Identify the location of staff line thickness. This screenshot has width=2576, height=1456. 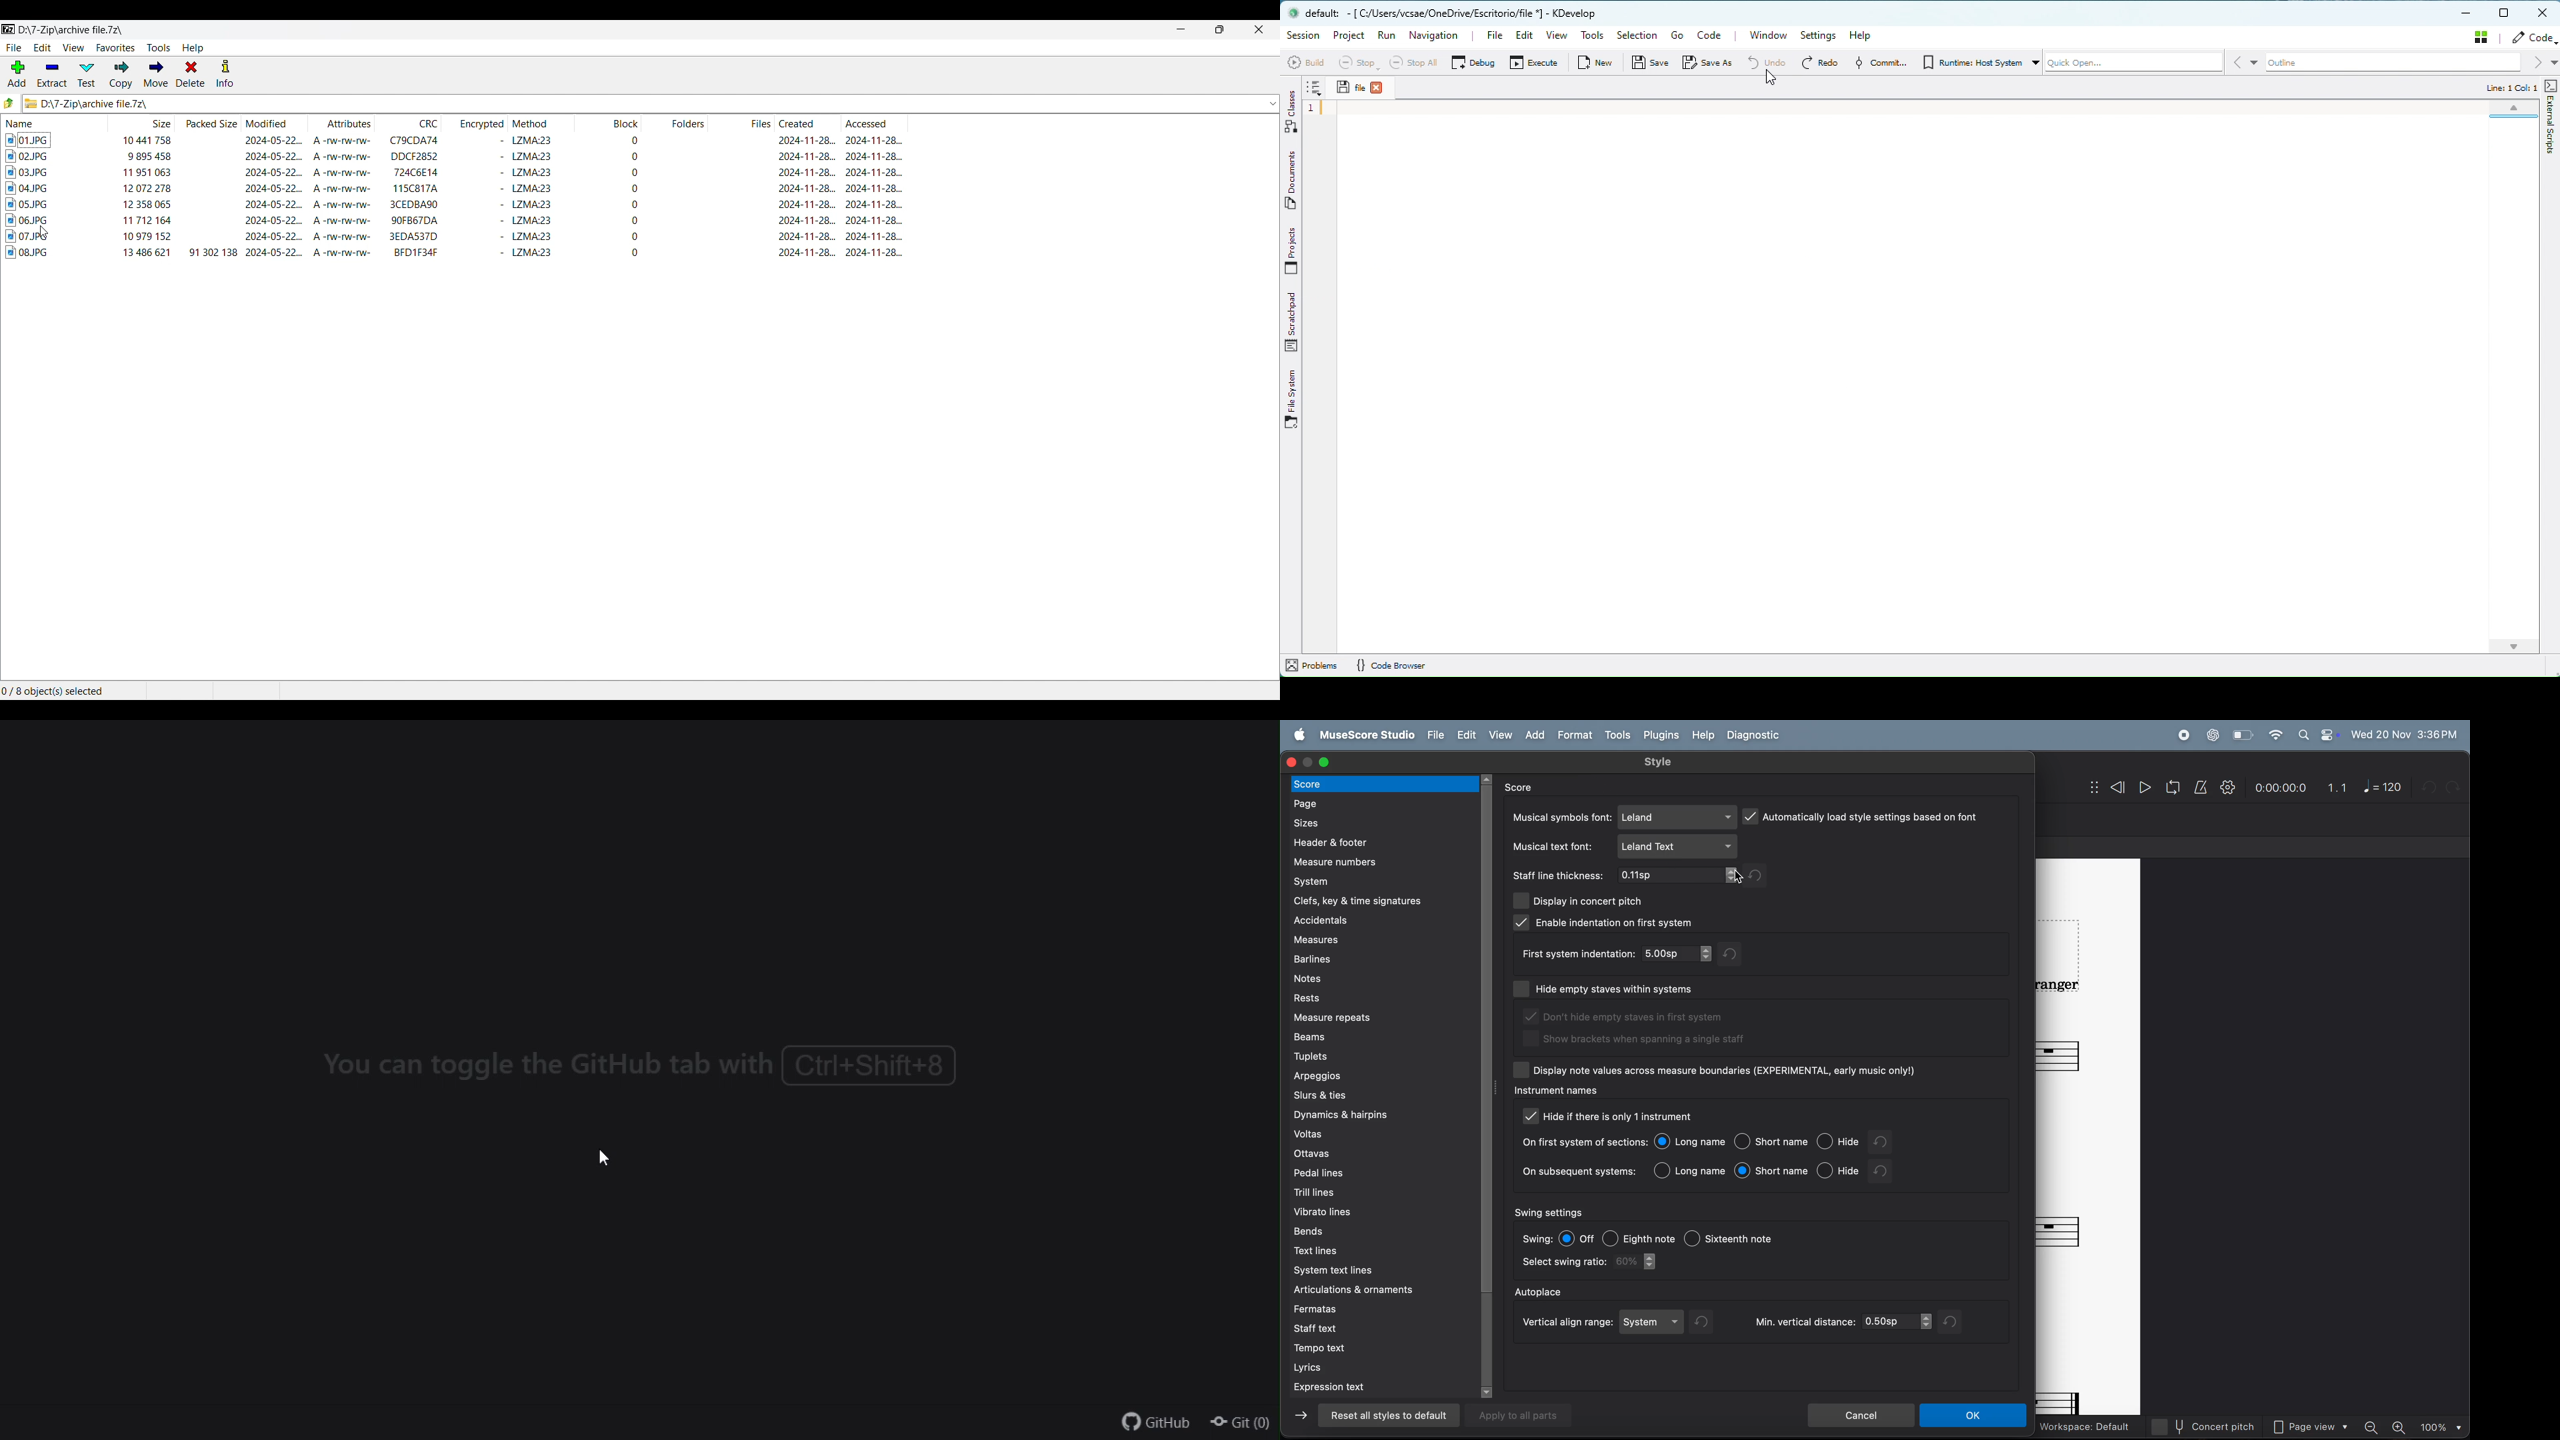
(1559, 876).